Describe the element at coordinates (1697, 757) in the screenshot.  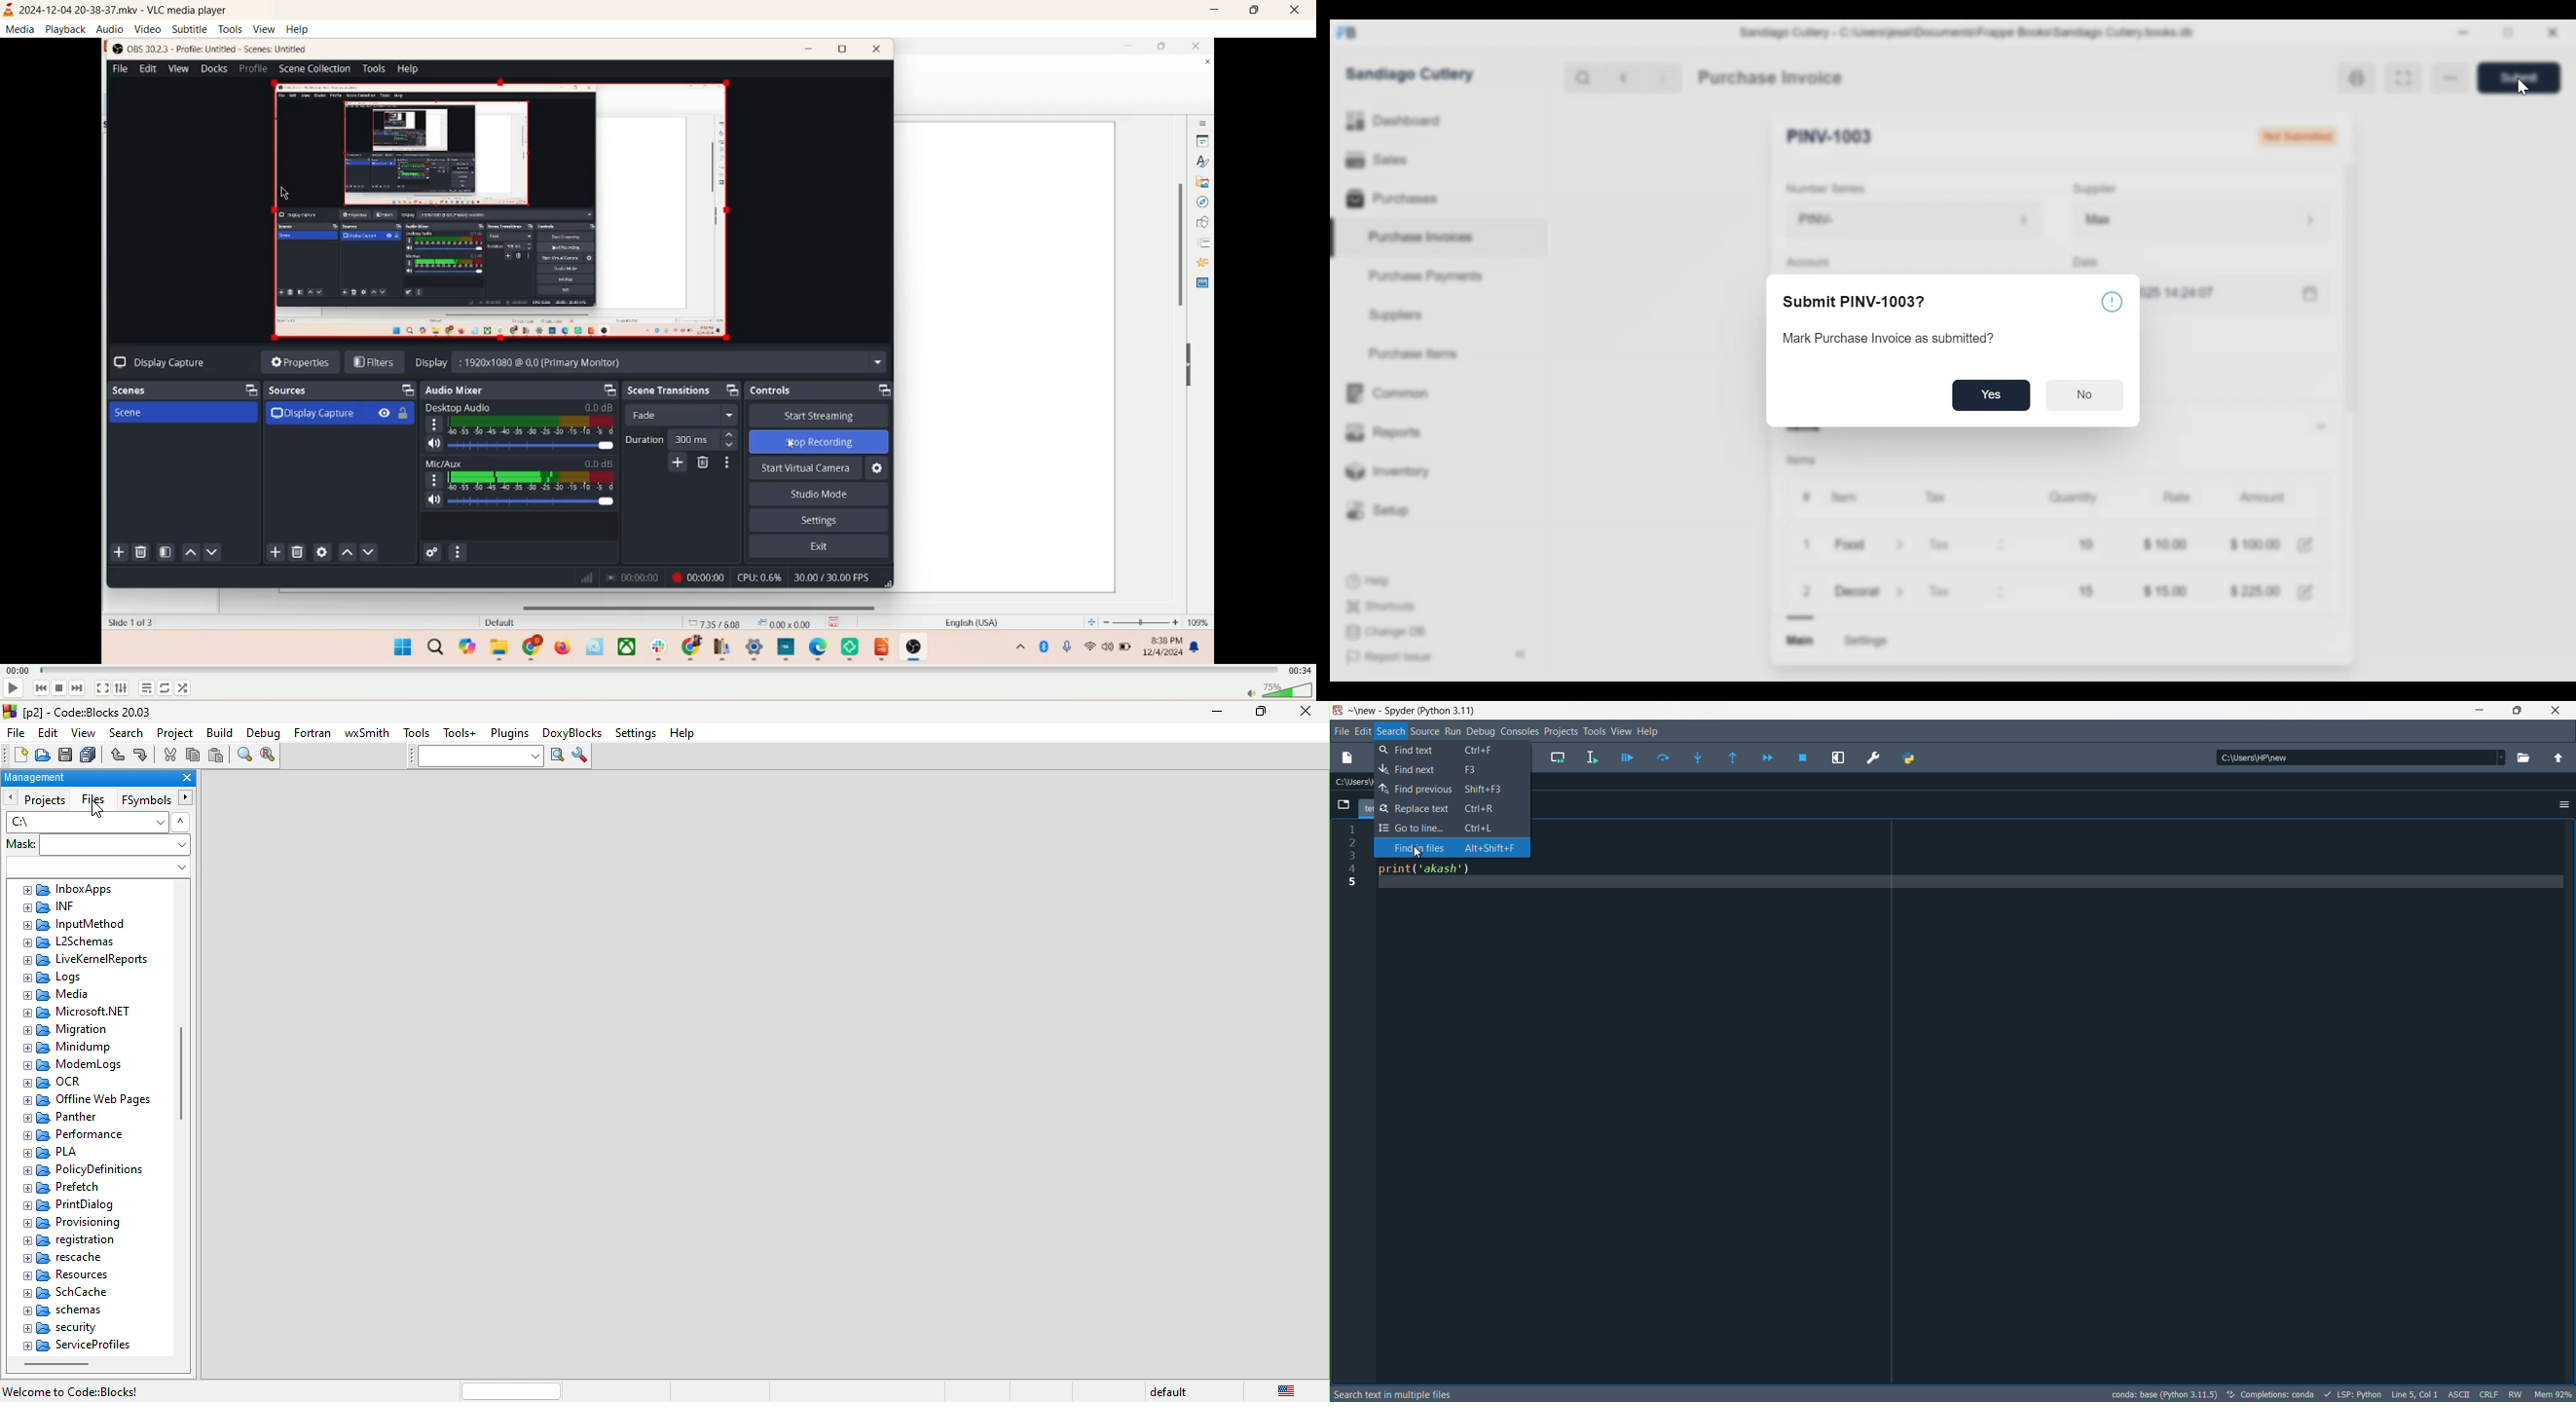
I see `step into function` at that location.